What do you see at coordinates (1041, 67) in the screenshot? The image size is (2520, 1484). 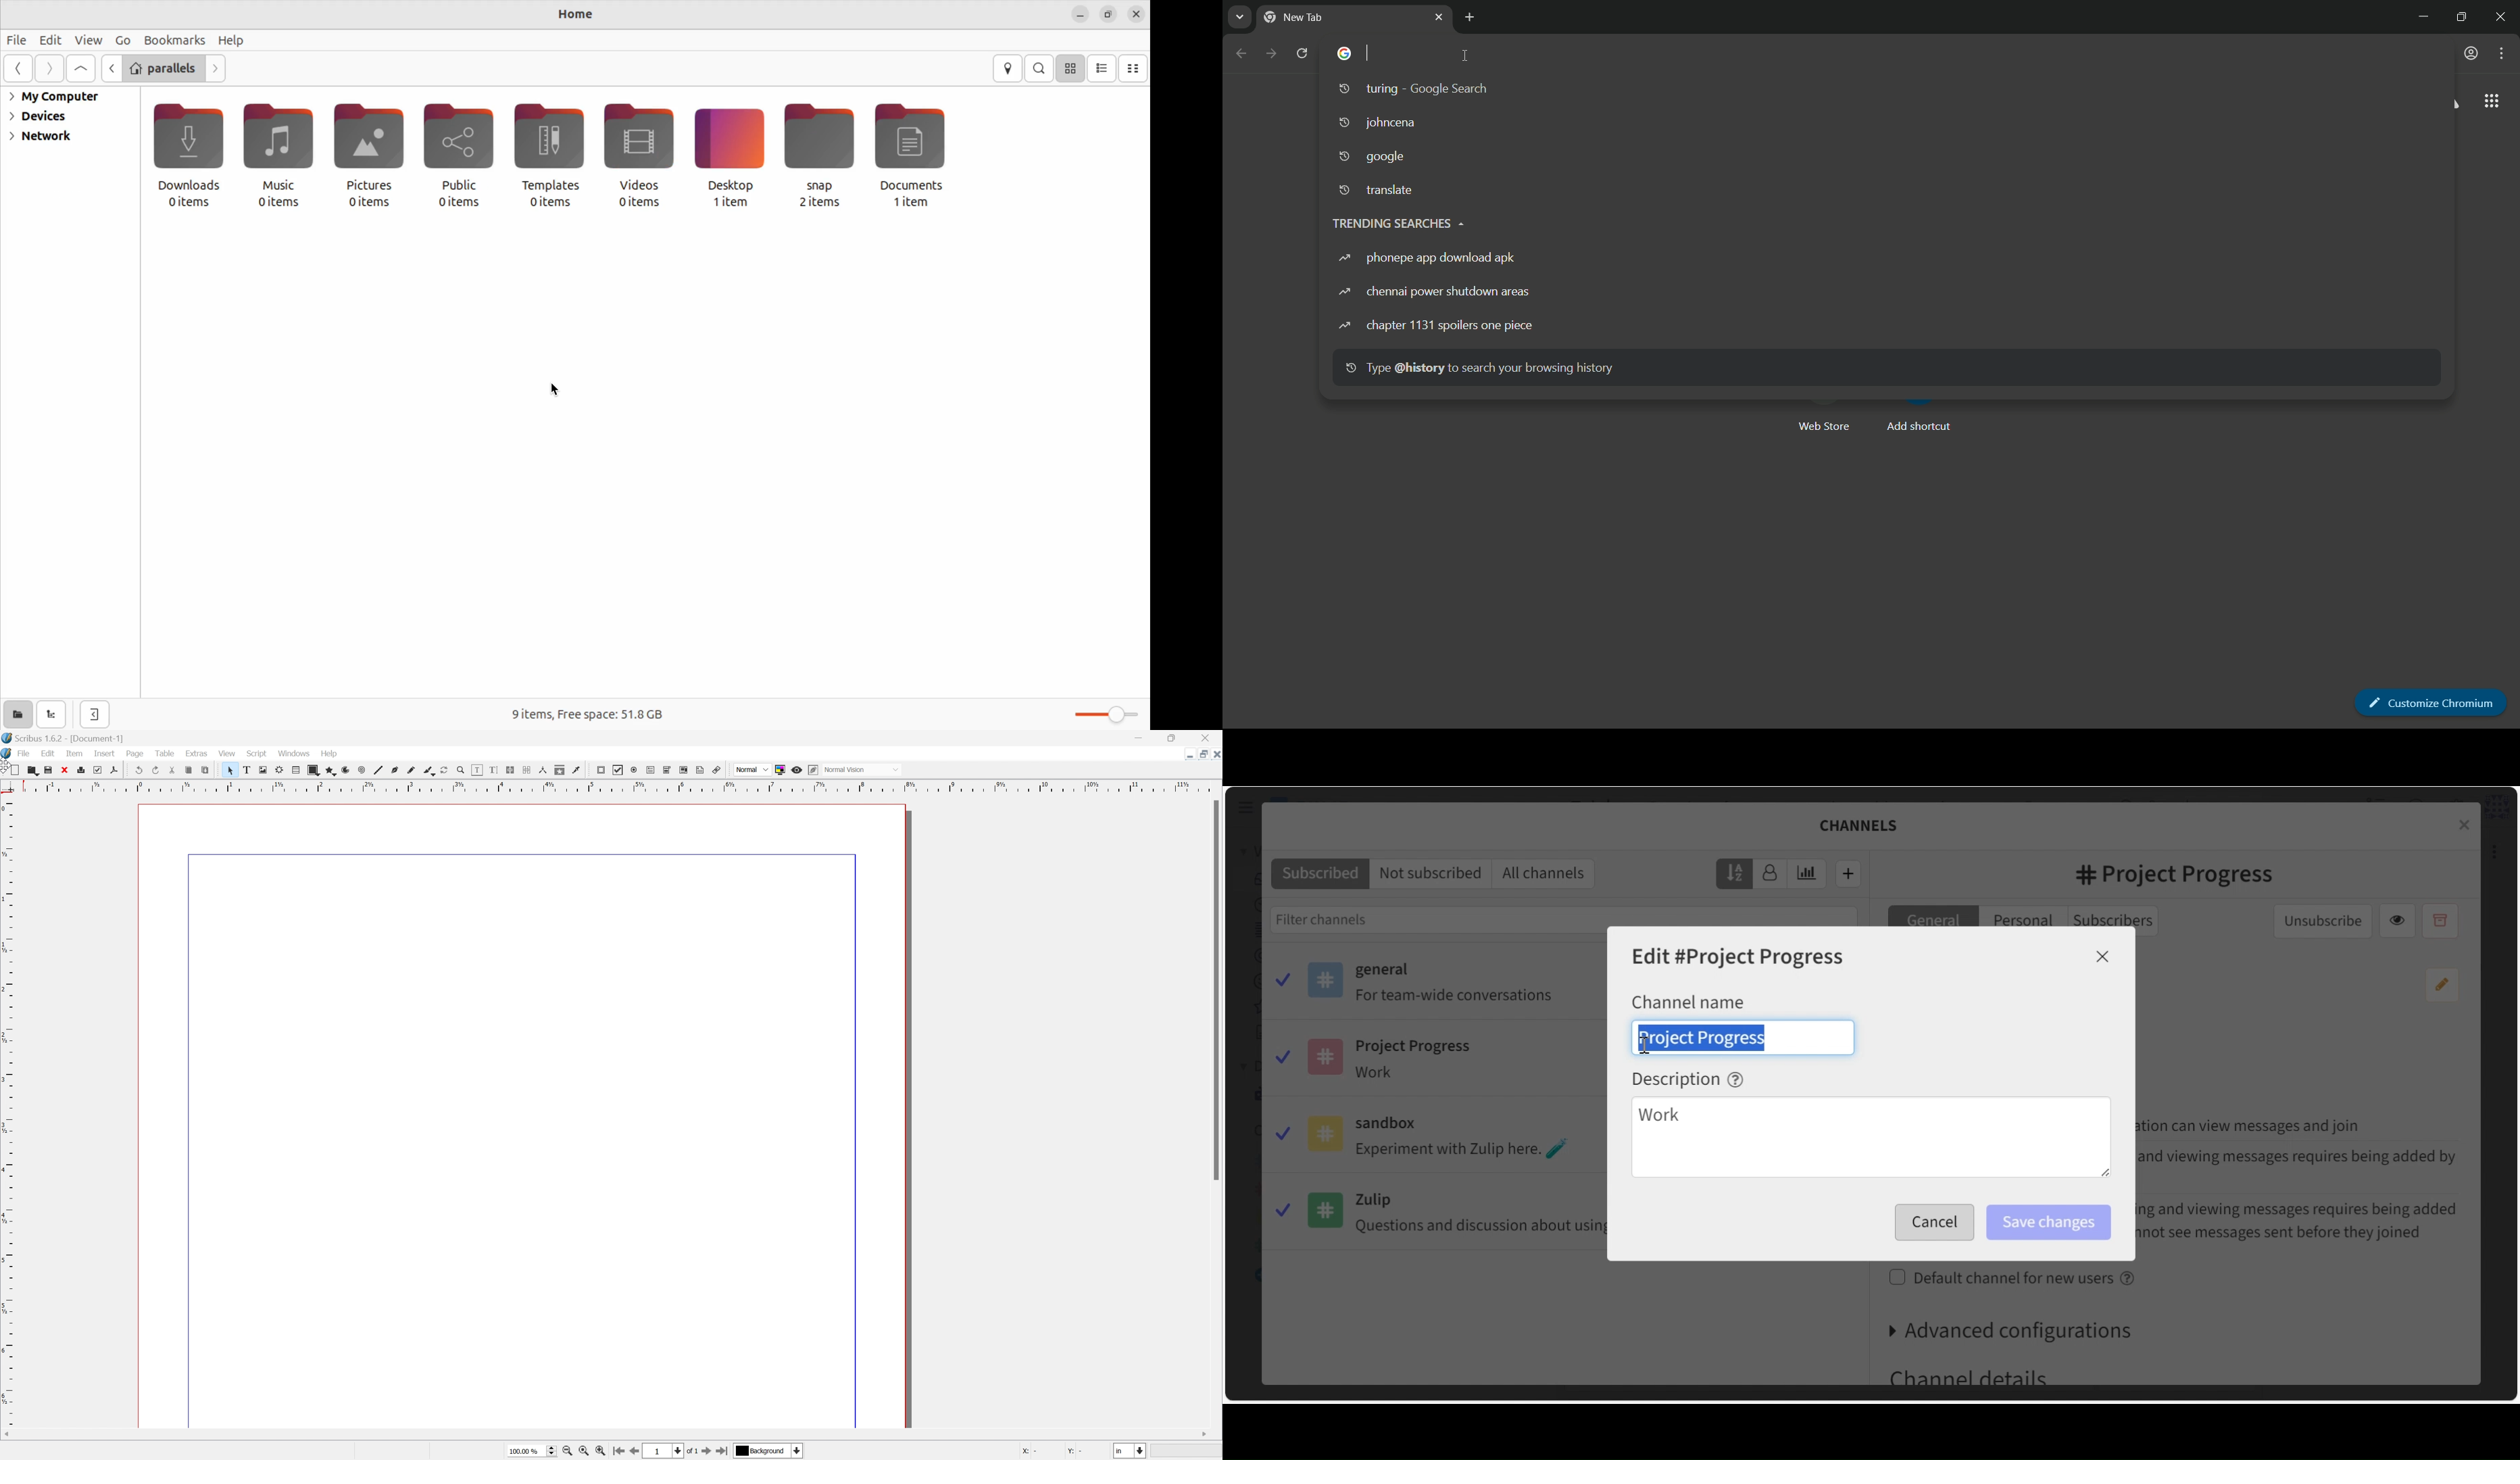 I see `search bar` at bounding box center [1041, 67].